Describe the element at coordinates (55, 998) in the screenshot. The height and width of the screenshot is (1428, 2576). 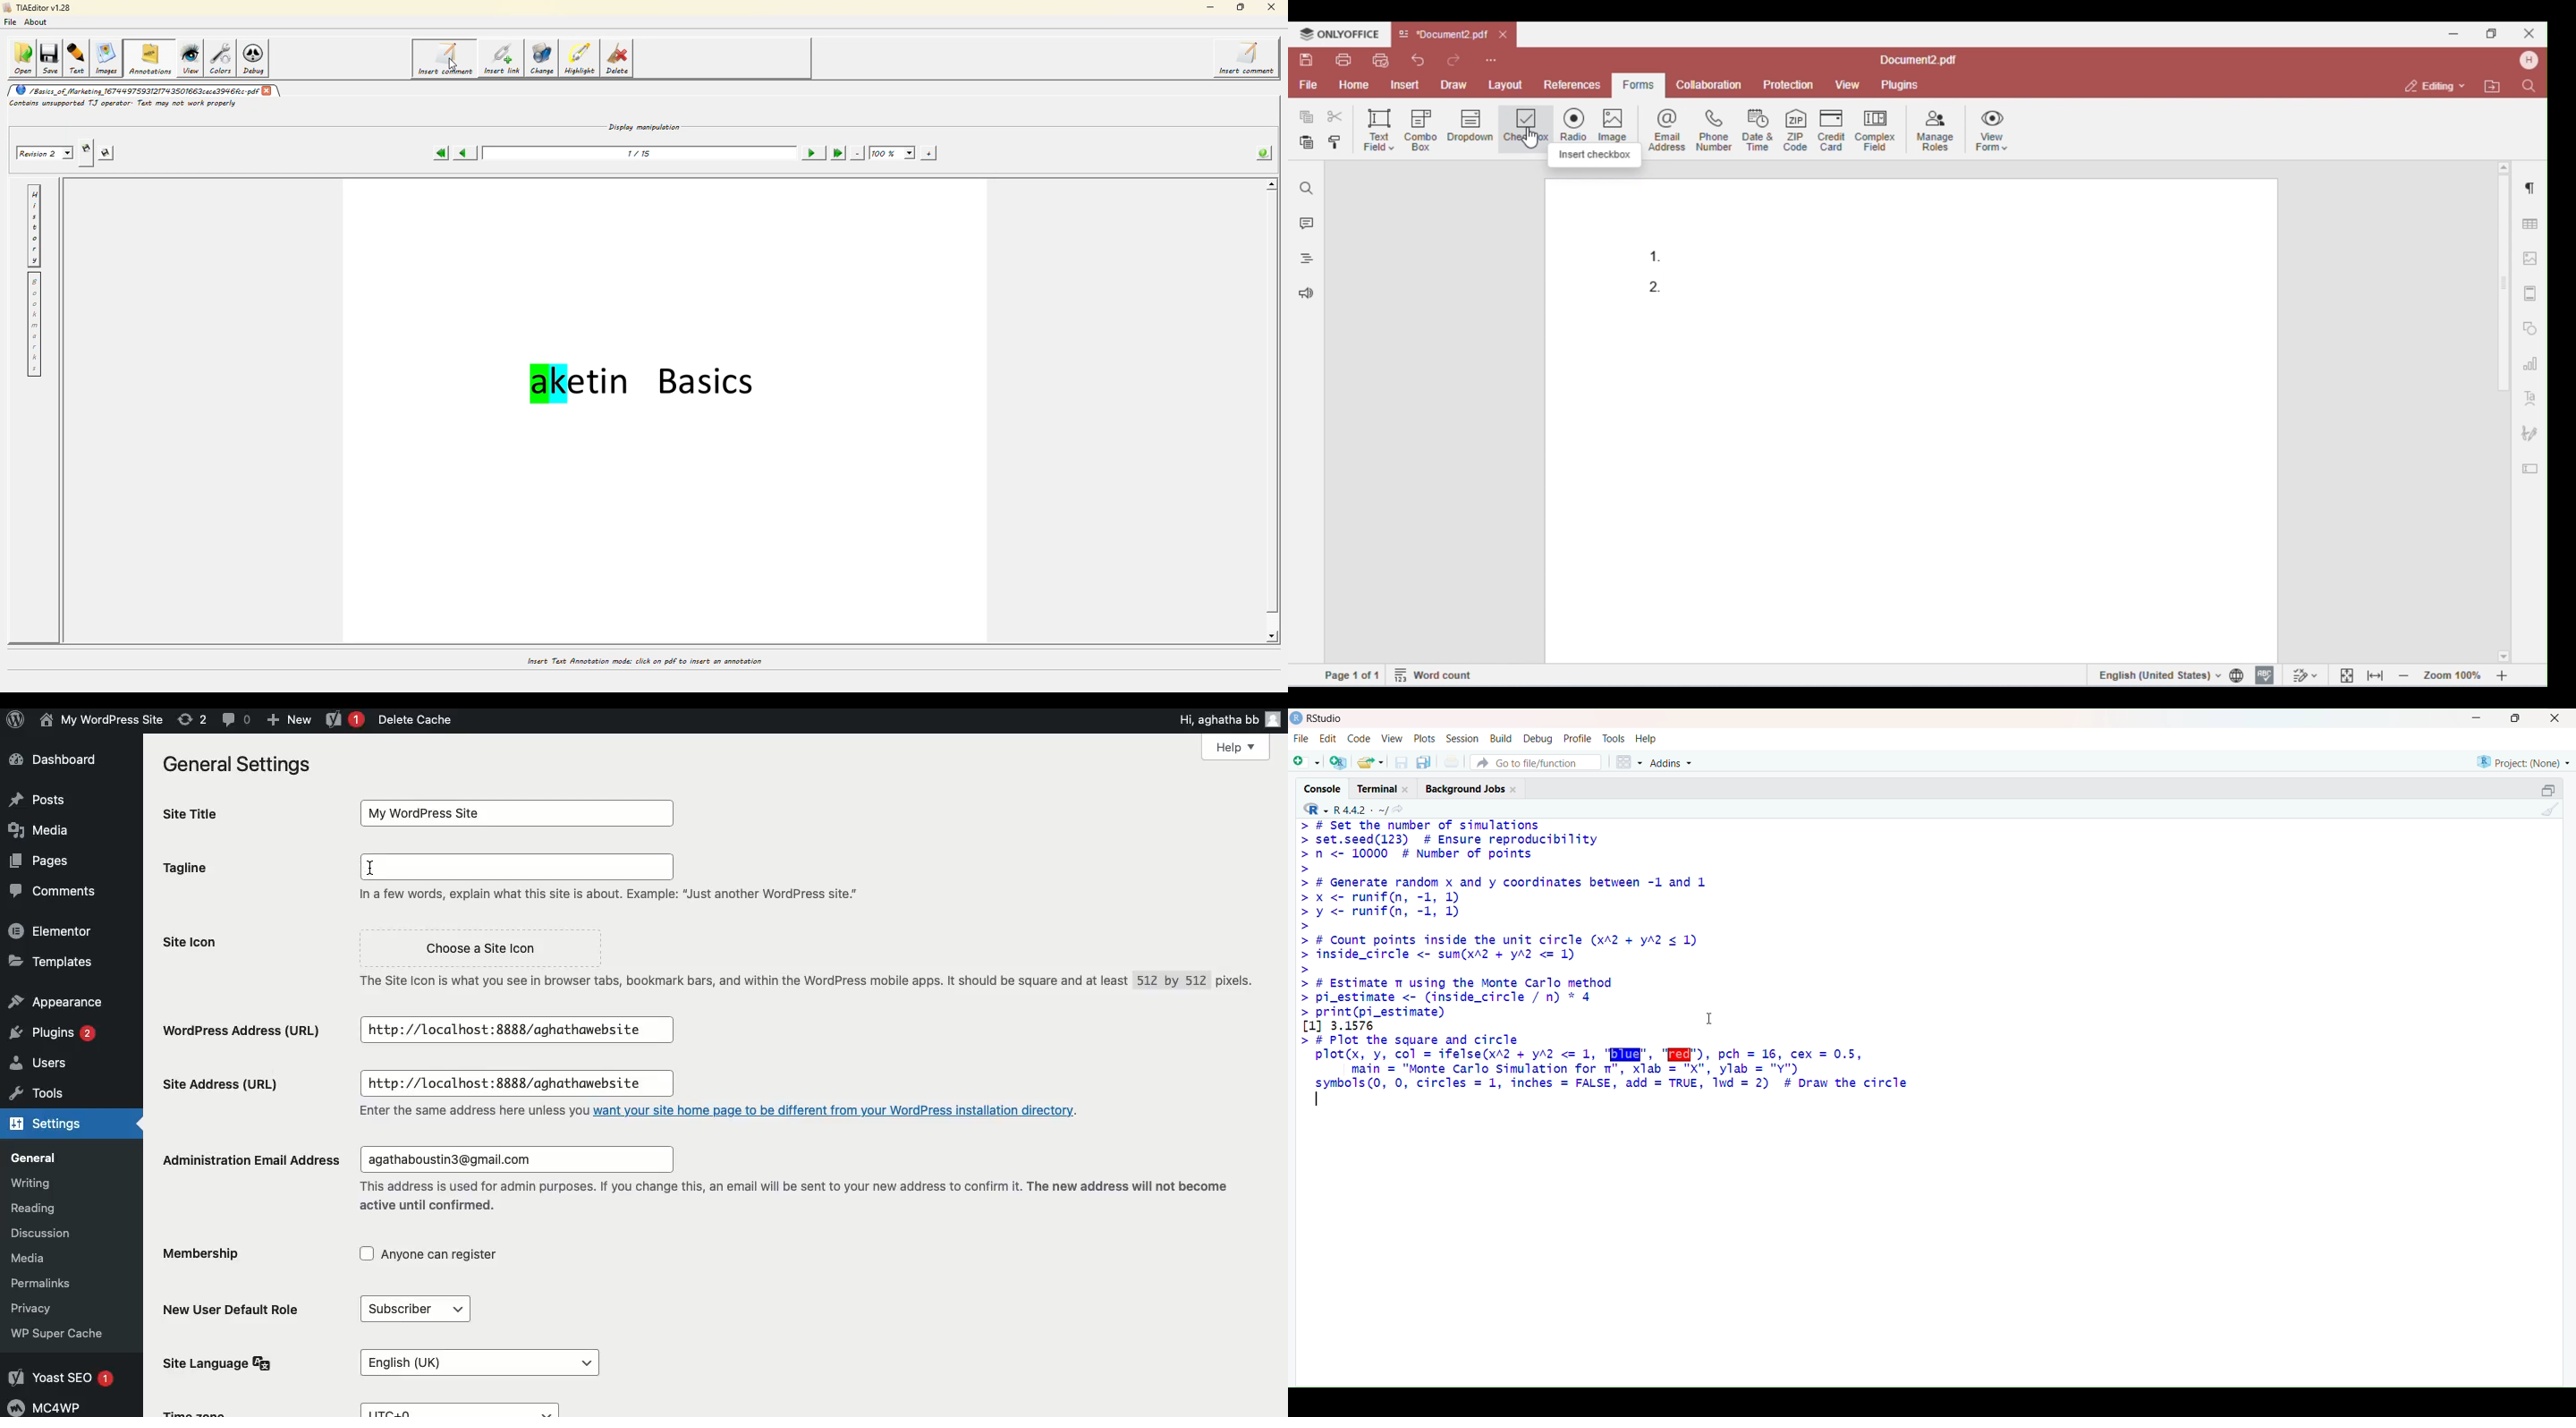
I see `Appearance` at that location.